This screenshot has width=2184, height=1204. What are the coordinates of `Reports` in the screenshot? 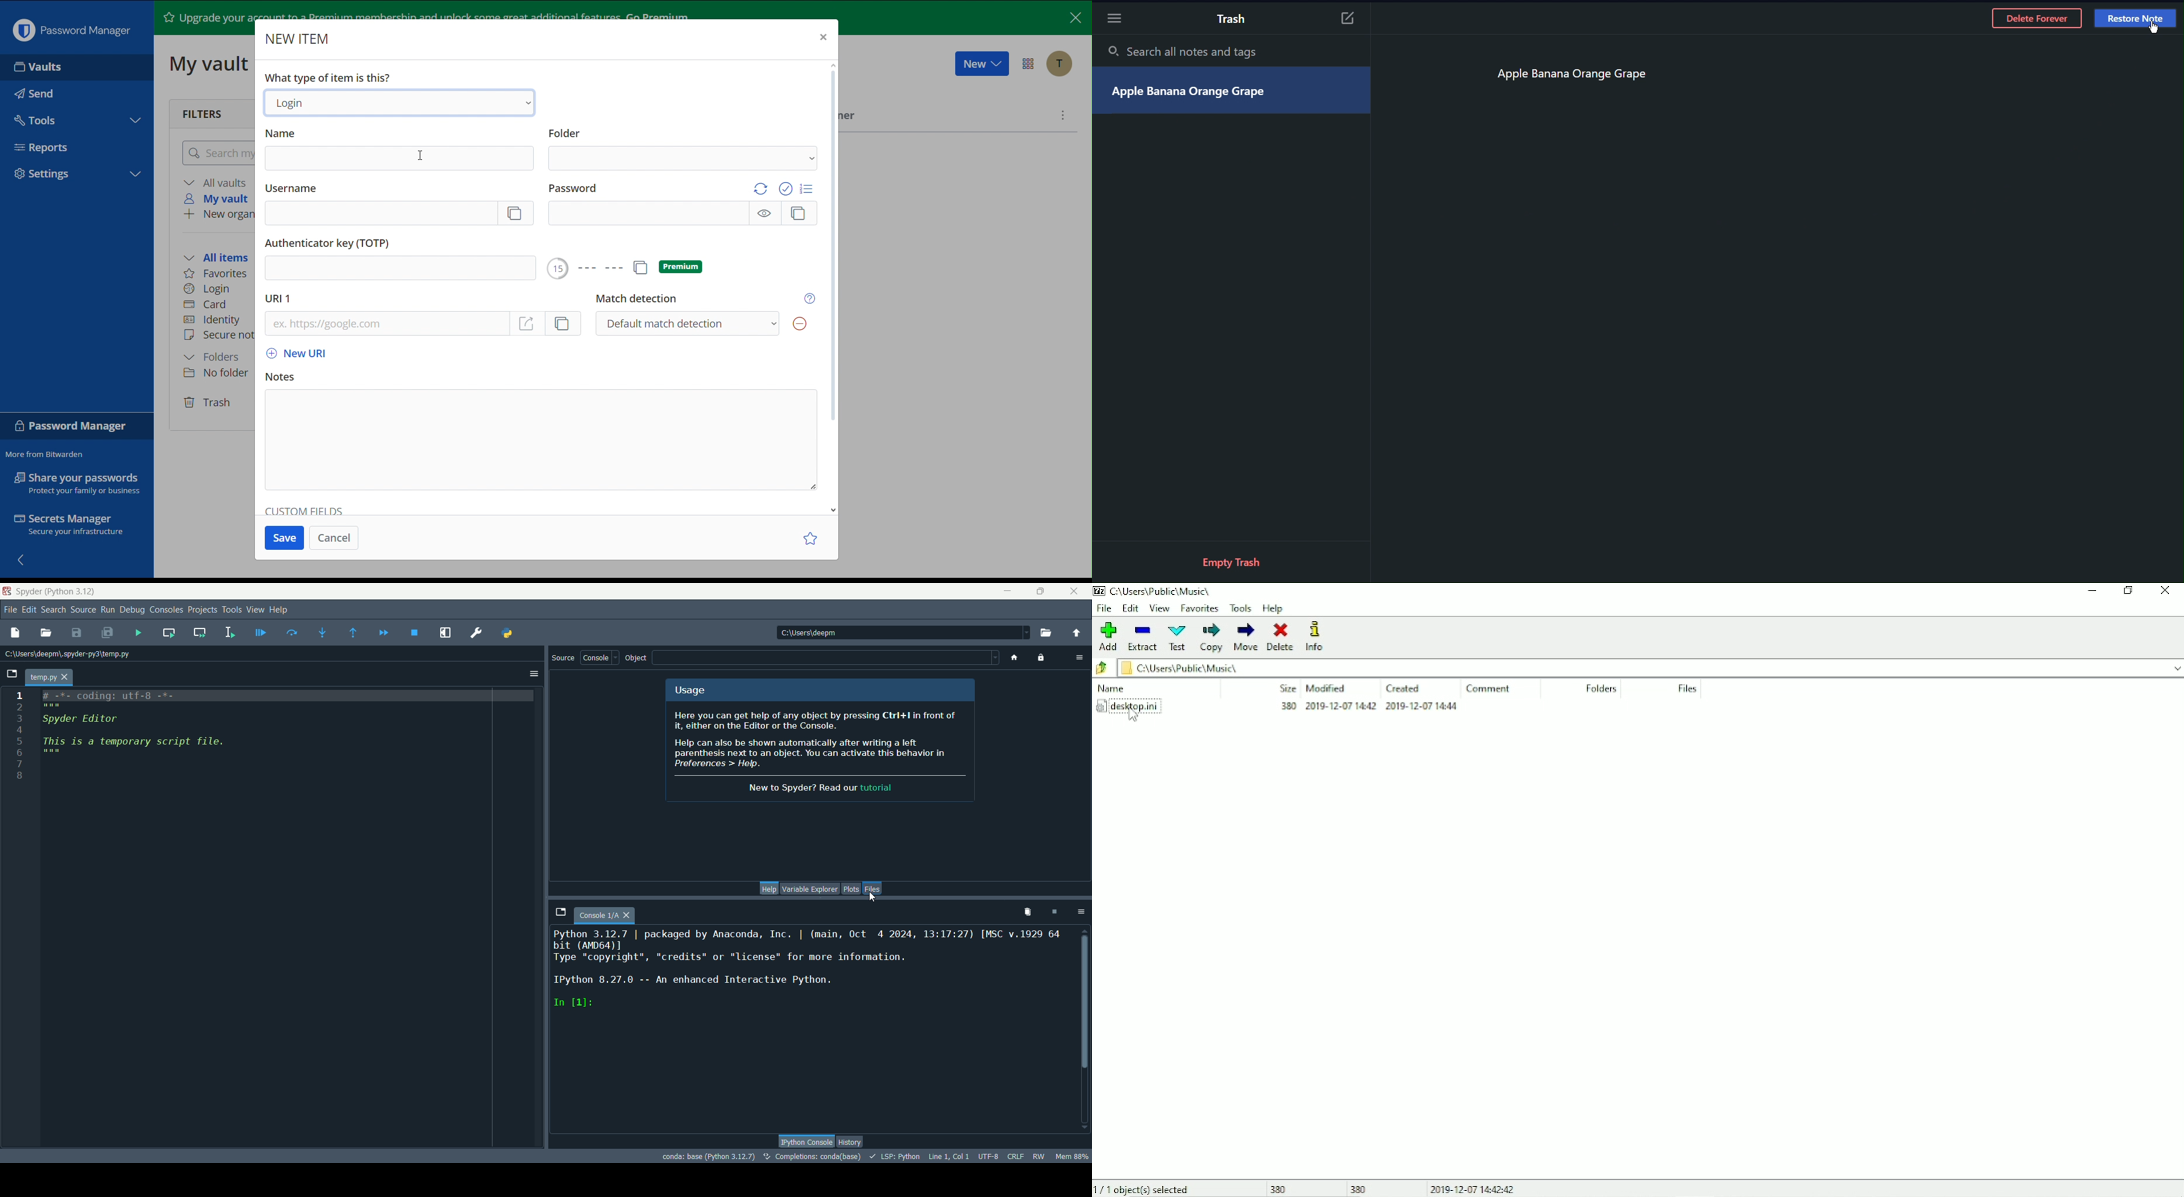 It's located at (74, 148).